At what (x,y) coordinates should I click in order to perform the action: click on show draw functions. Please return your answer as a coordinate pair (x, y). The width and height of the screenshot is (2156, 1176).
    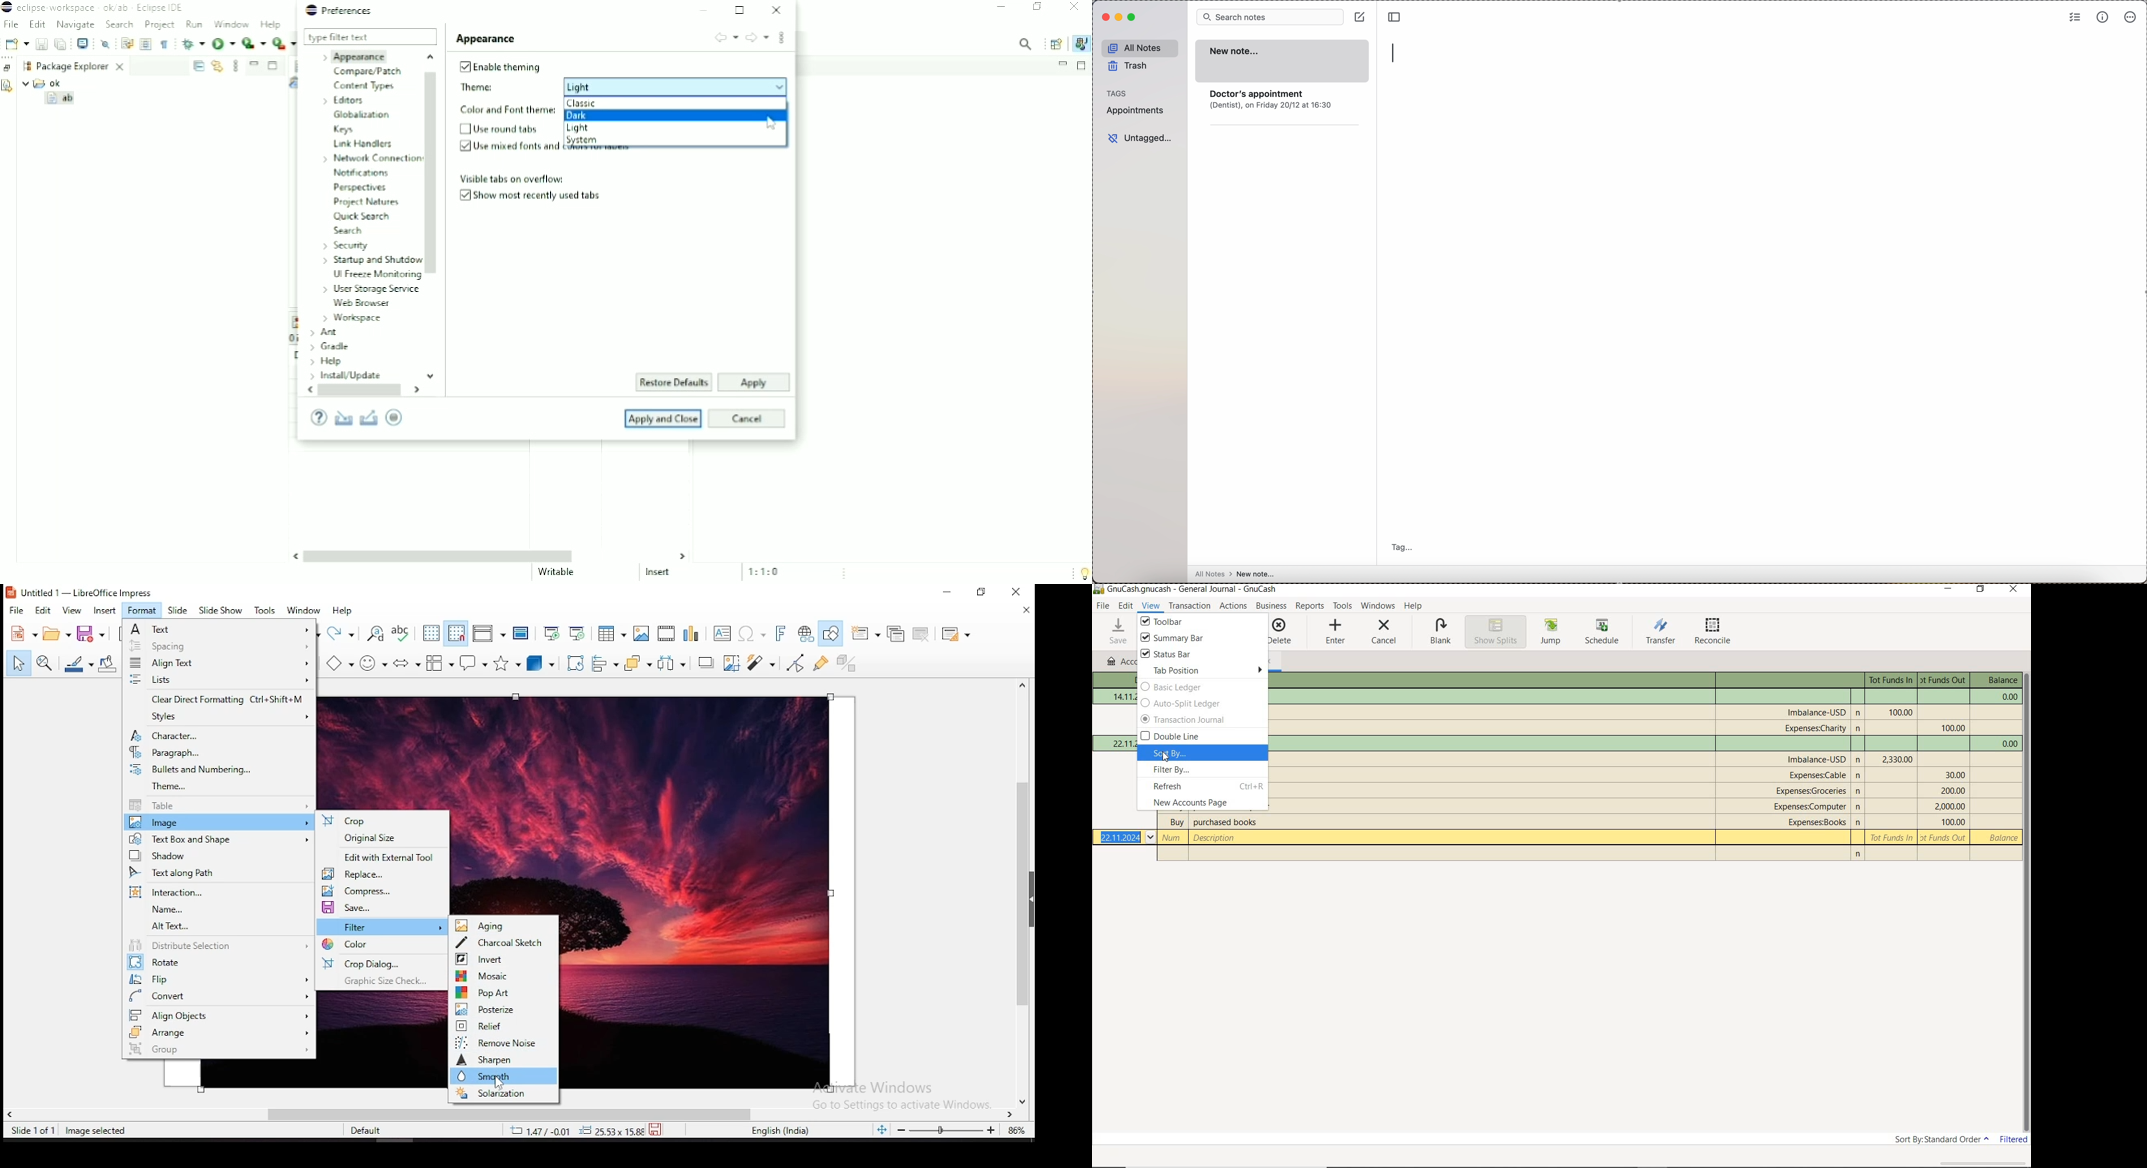
    Looking at the image, I should click on (834, 633).